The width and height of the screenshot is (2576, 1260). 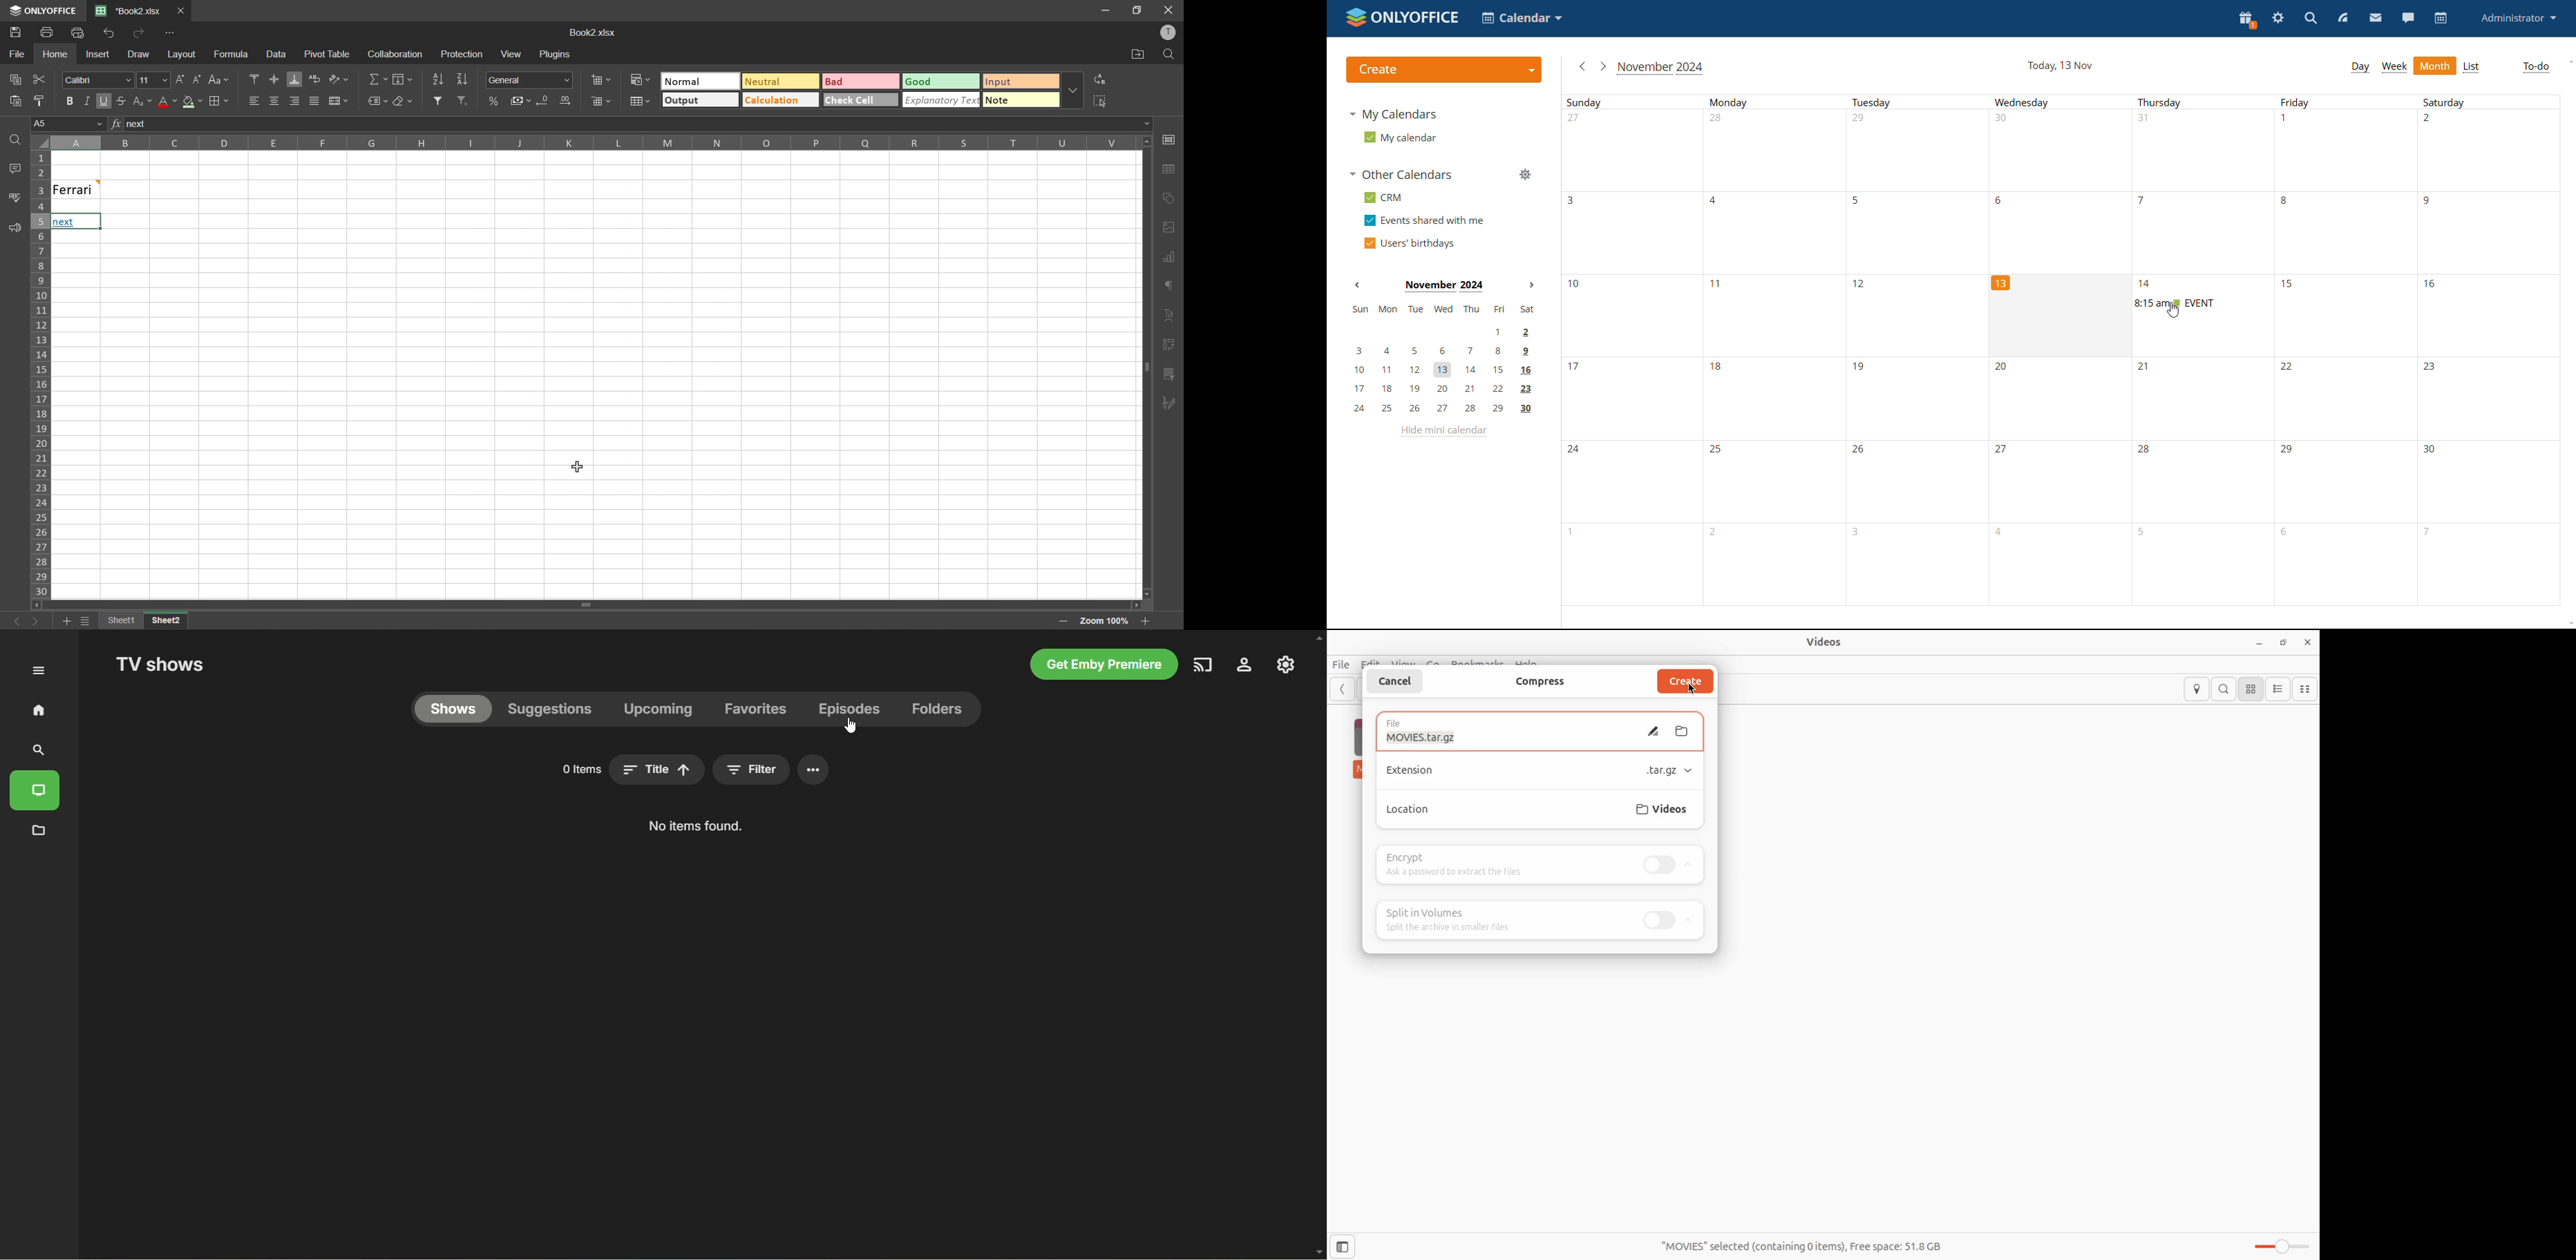 What do you see at coordinates (860, 99) in the screenshot?
I see `check cell` at bounding box center [860, 99].